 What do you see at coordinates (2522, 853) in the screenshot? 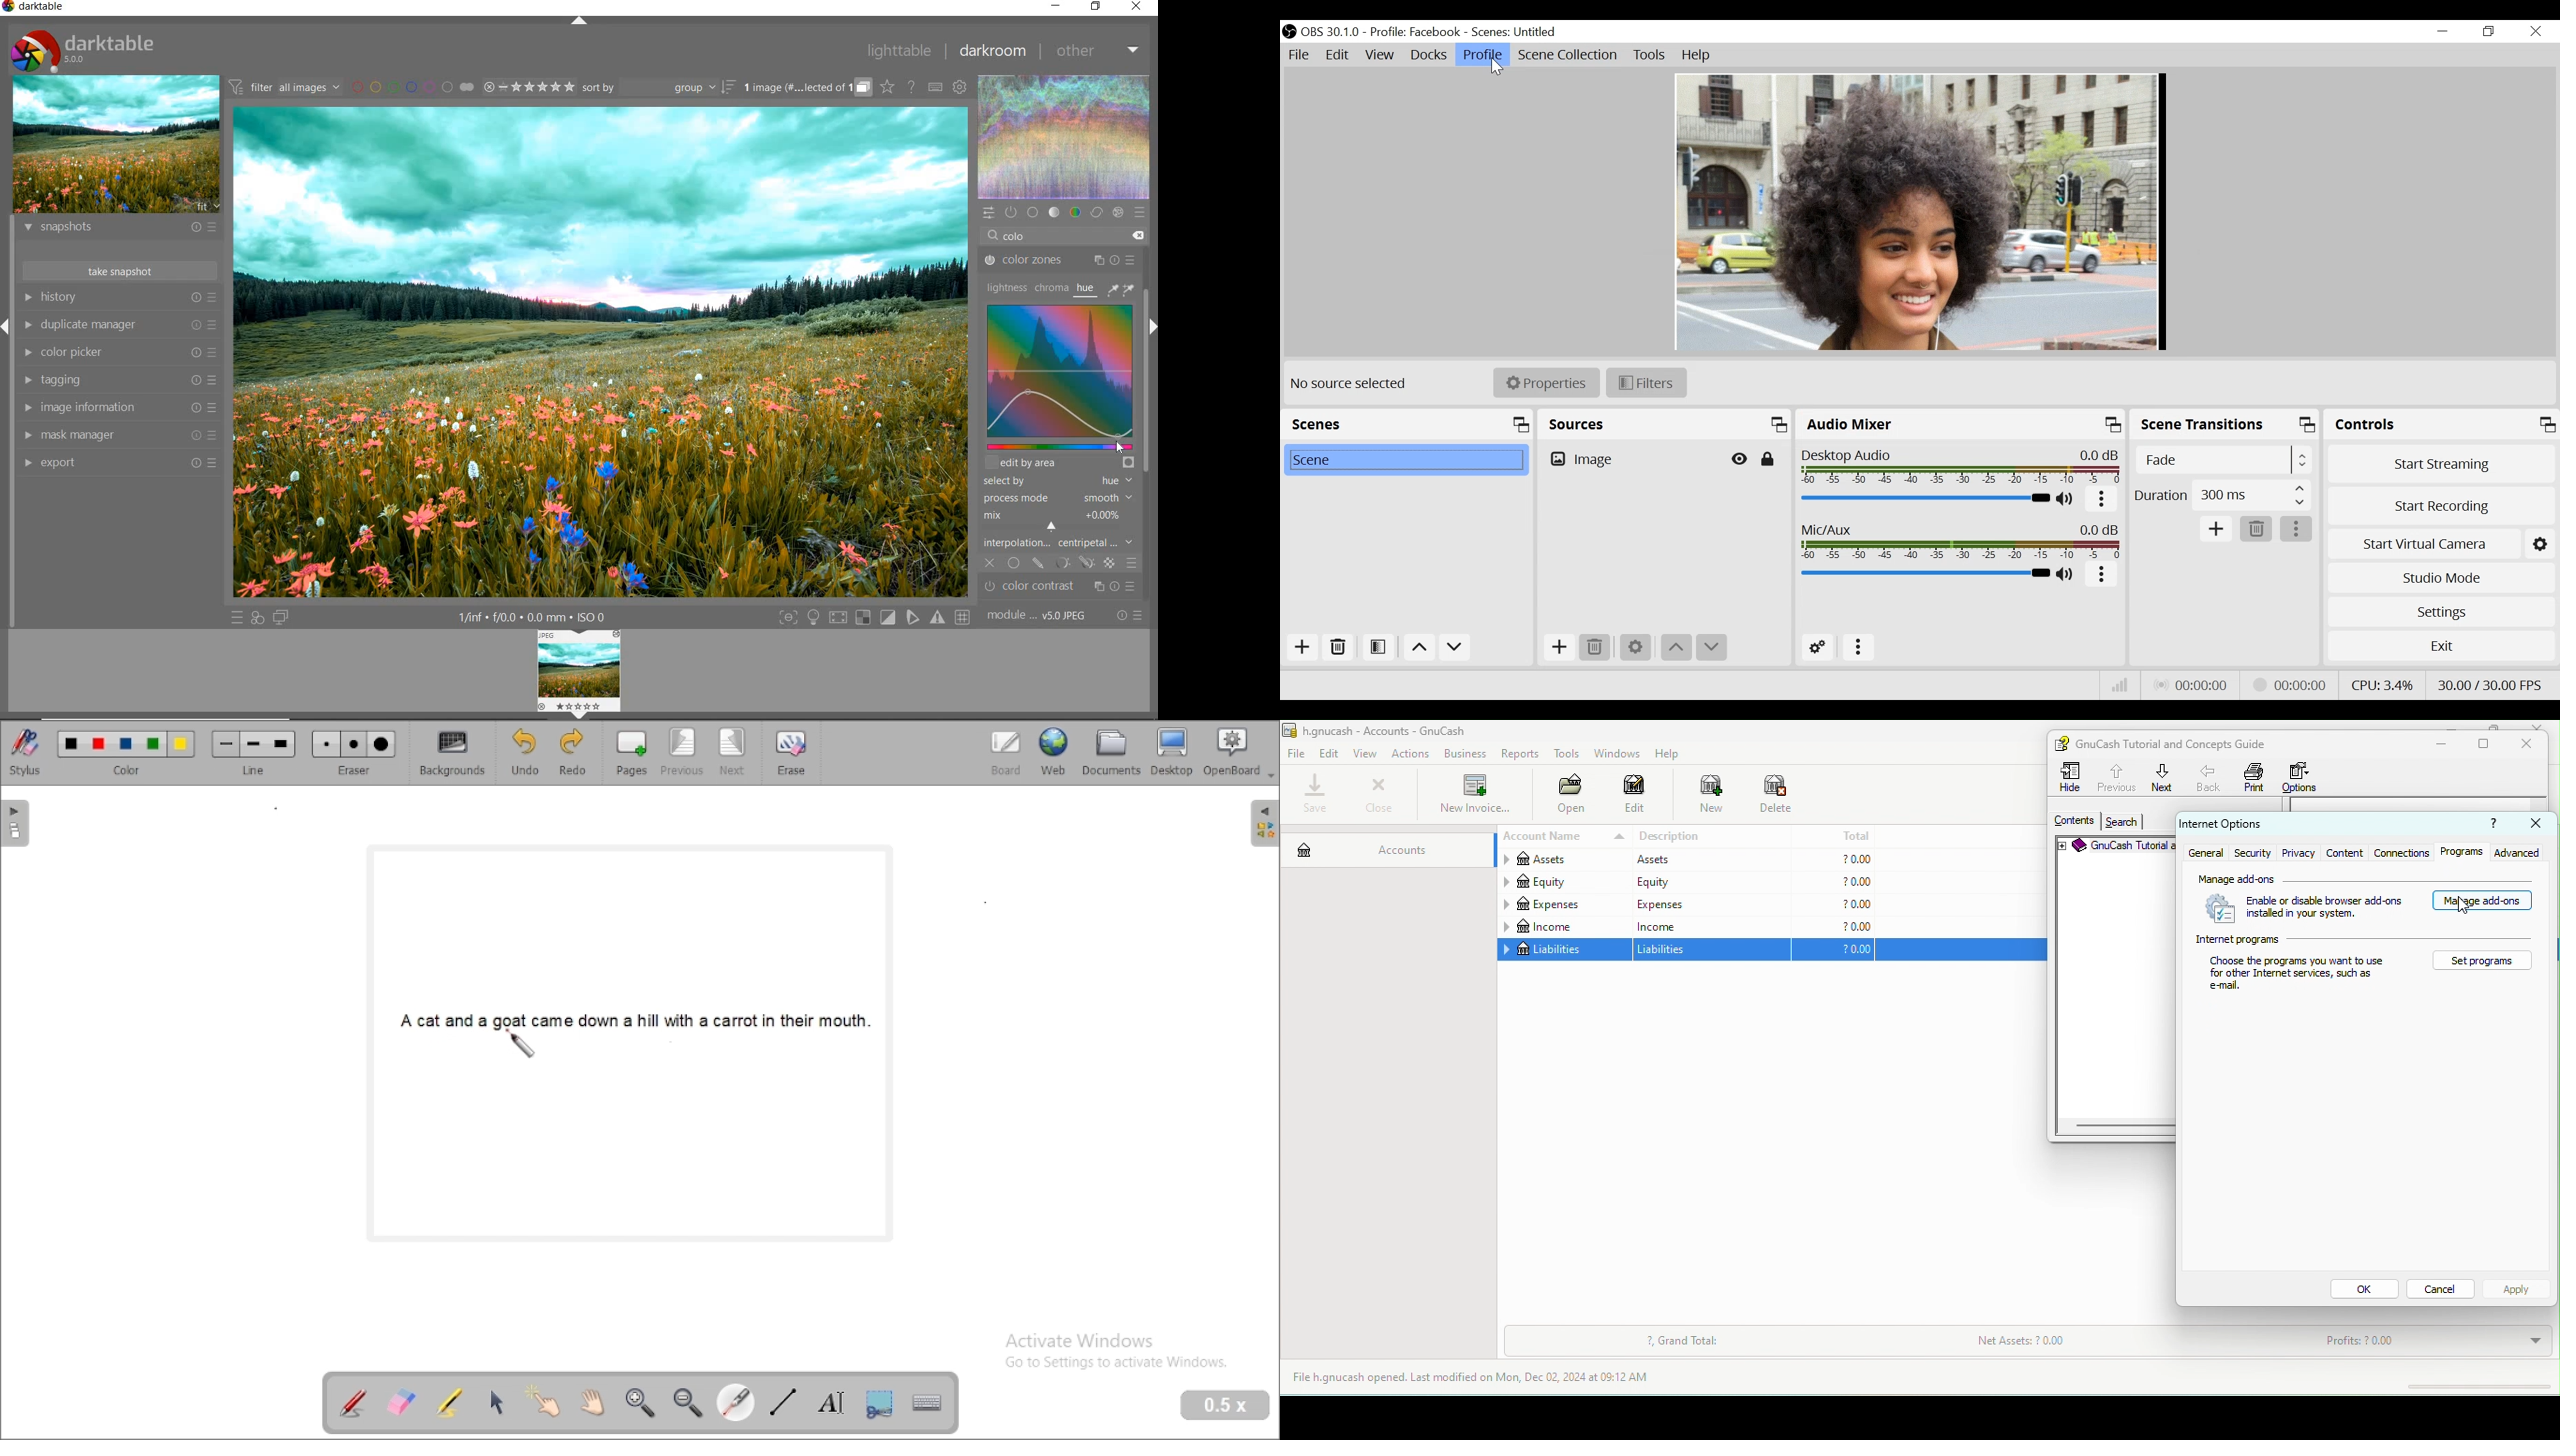
I see `advanced` at bounding box center [2522, 853].